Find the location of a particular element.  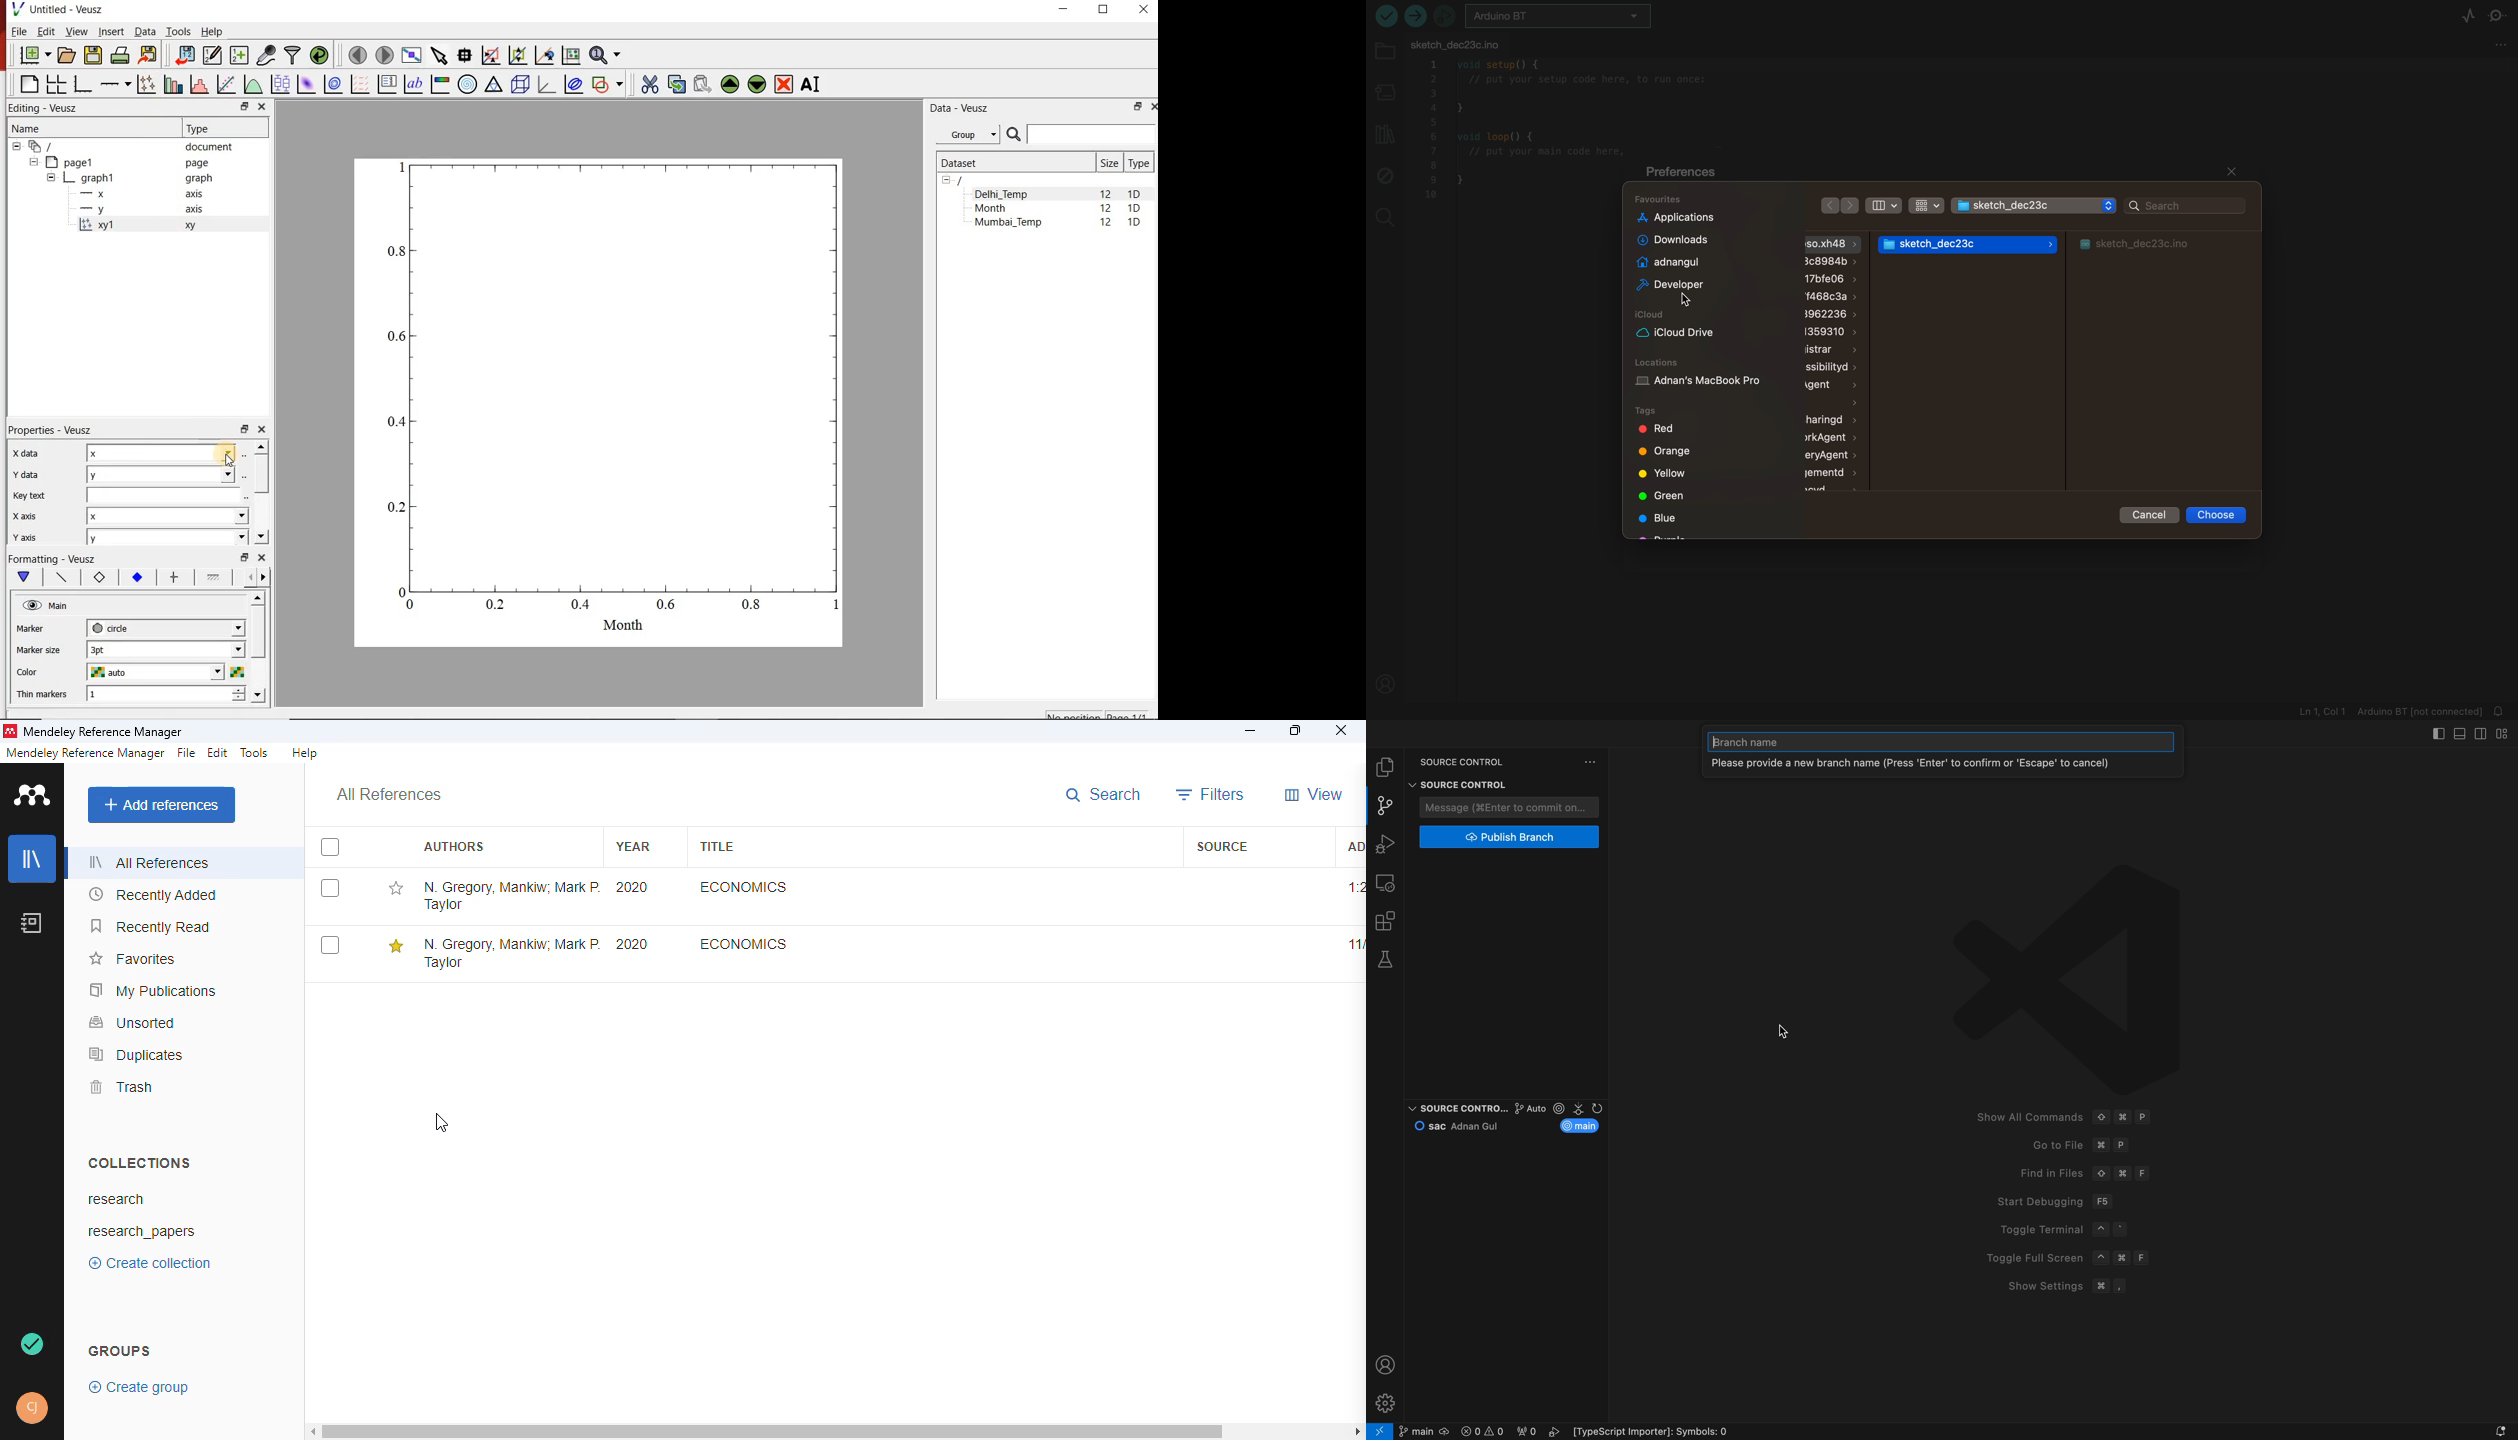

auto is located at coordinates (165, 672).